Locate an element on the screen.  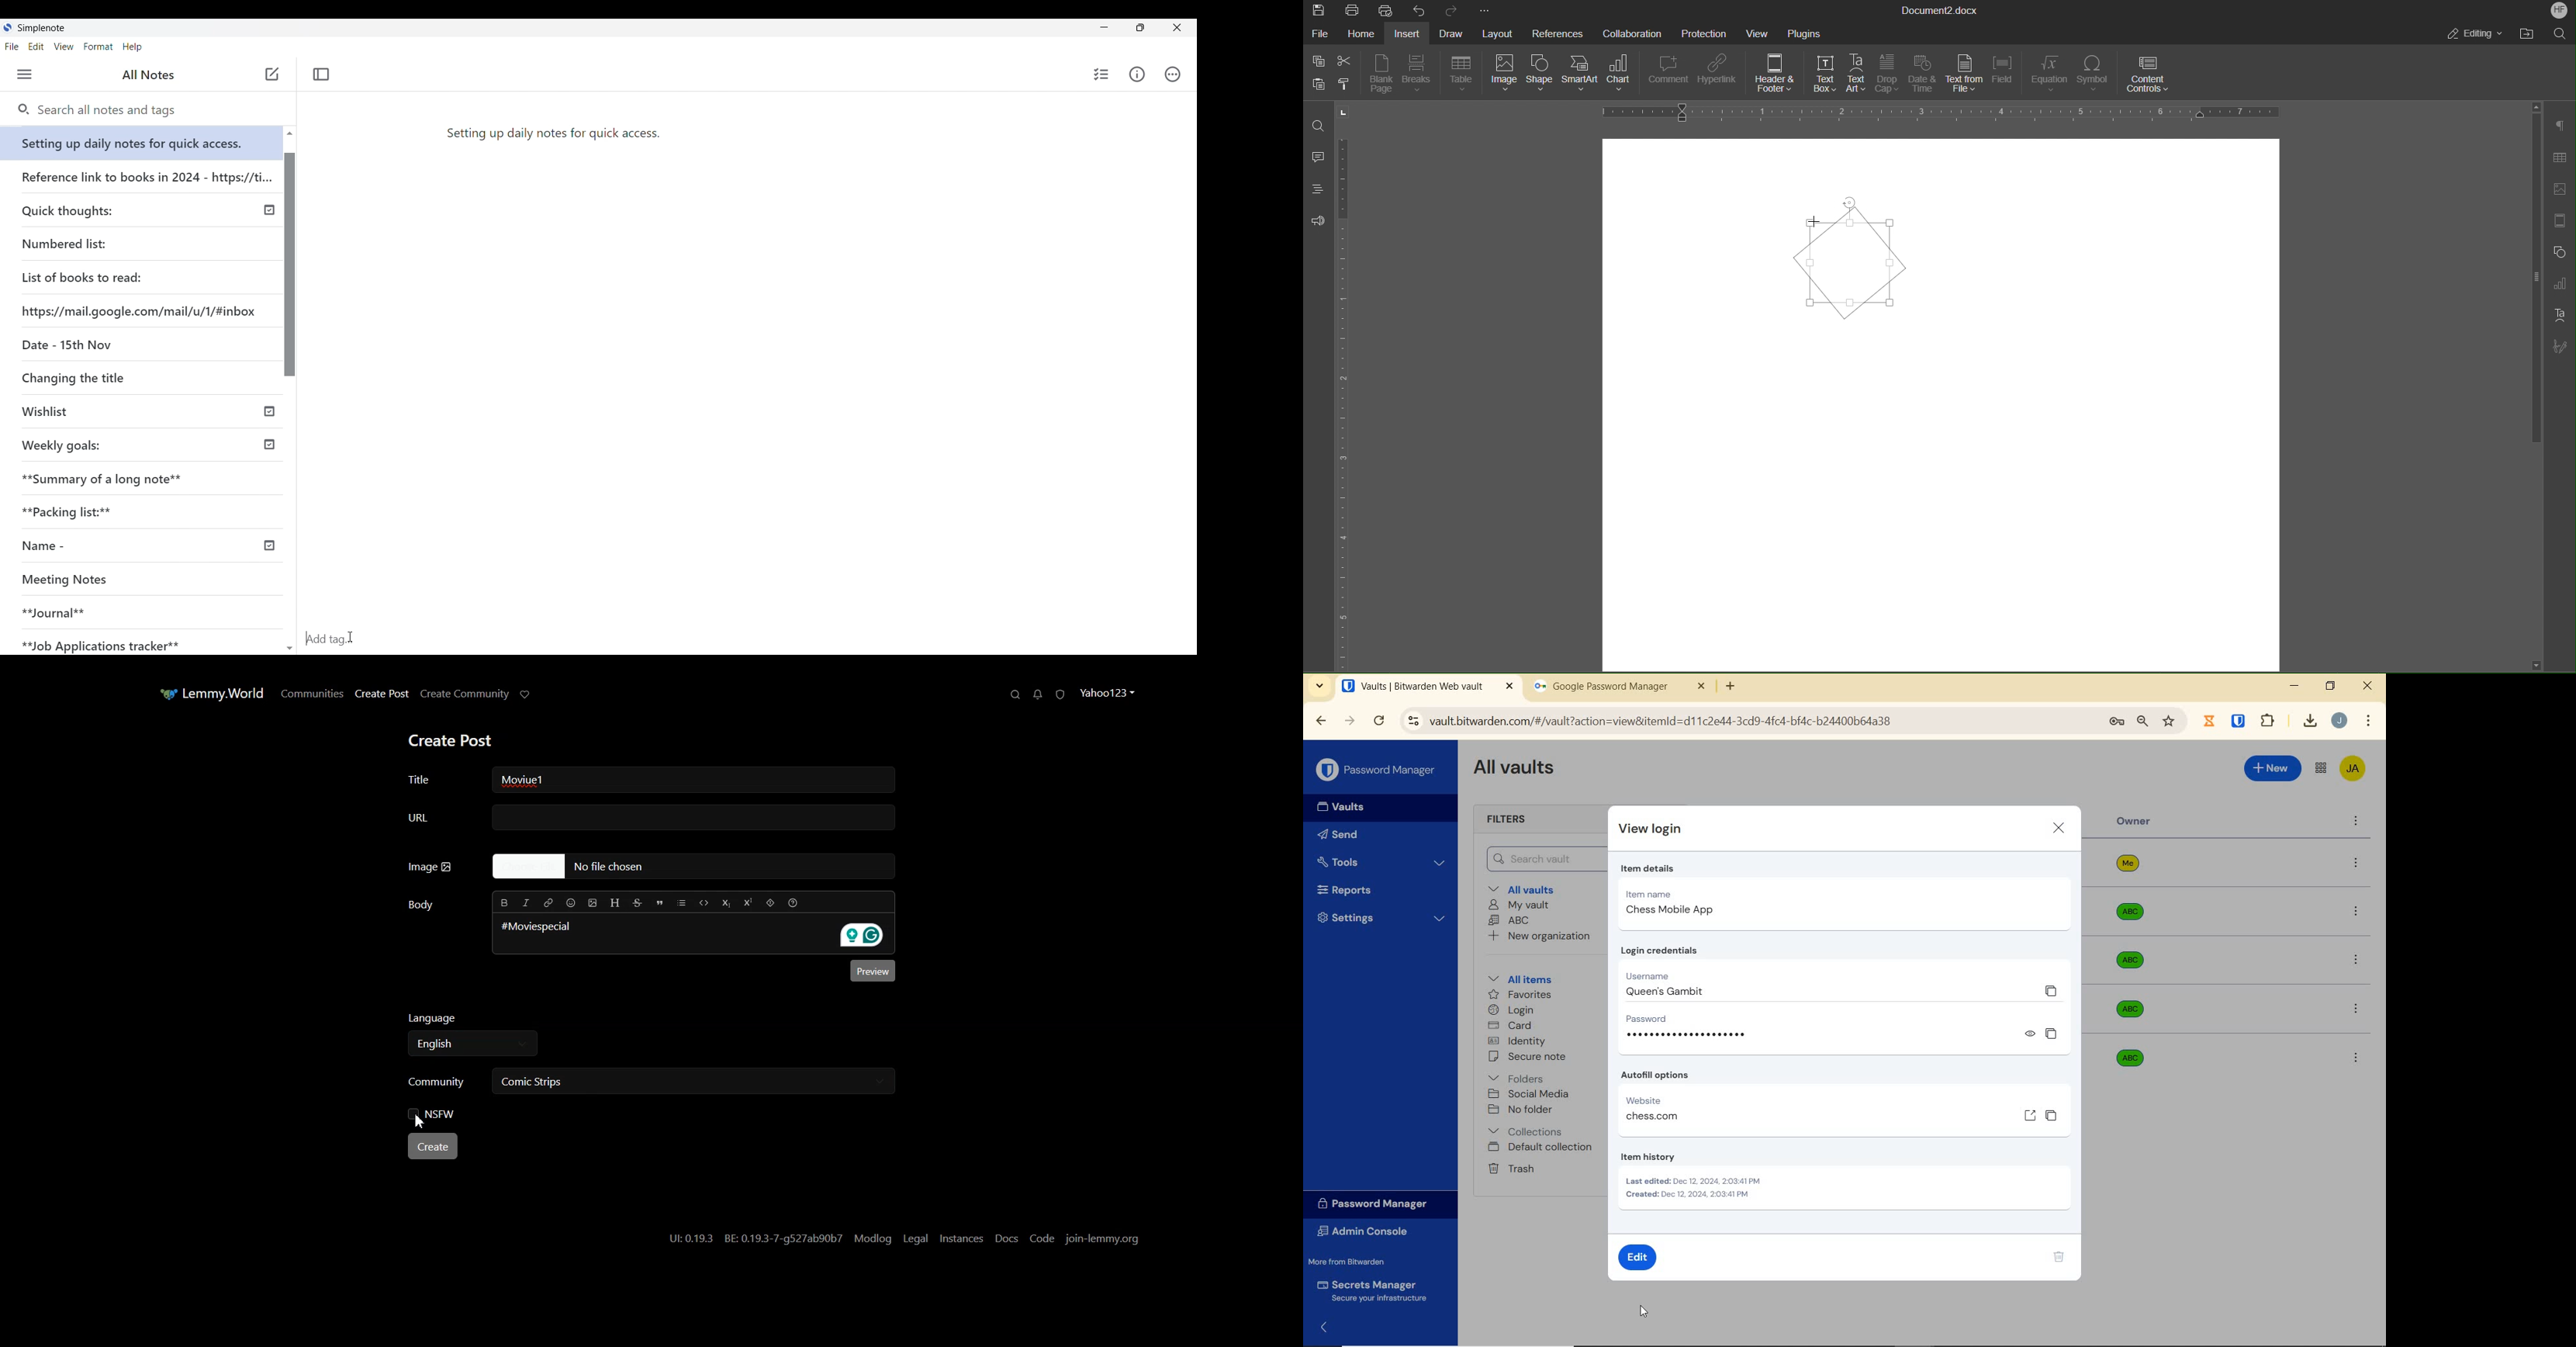
Quick thoughts is located at coordinates (102, 209).